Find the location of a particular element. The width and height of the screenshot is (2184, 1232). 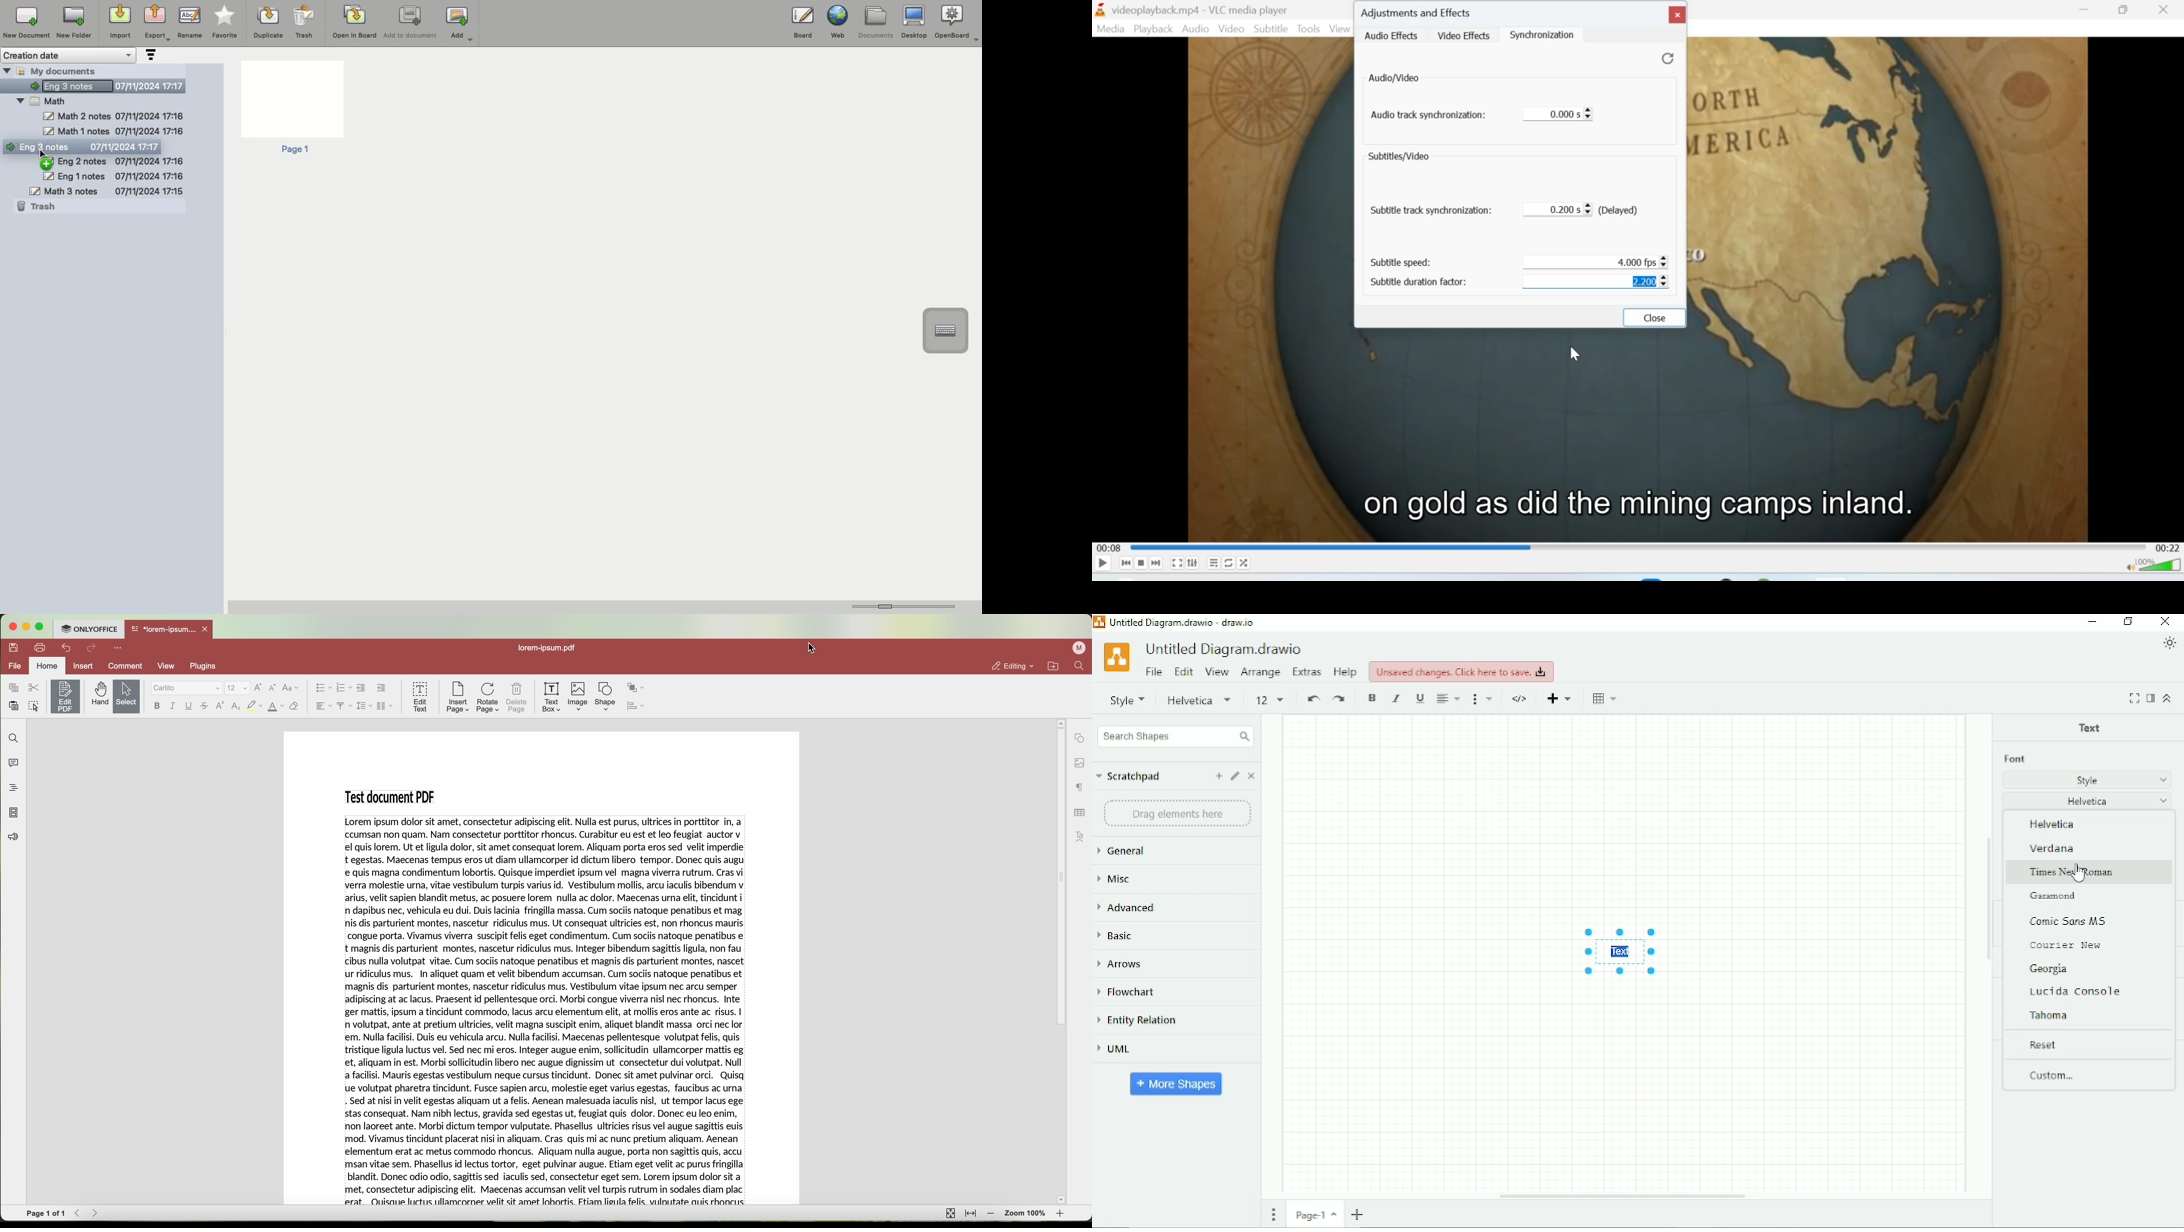

plugins is located at coordinates (204, 667).